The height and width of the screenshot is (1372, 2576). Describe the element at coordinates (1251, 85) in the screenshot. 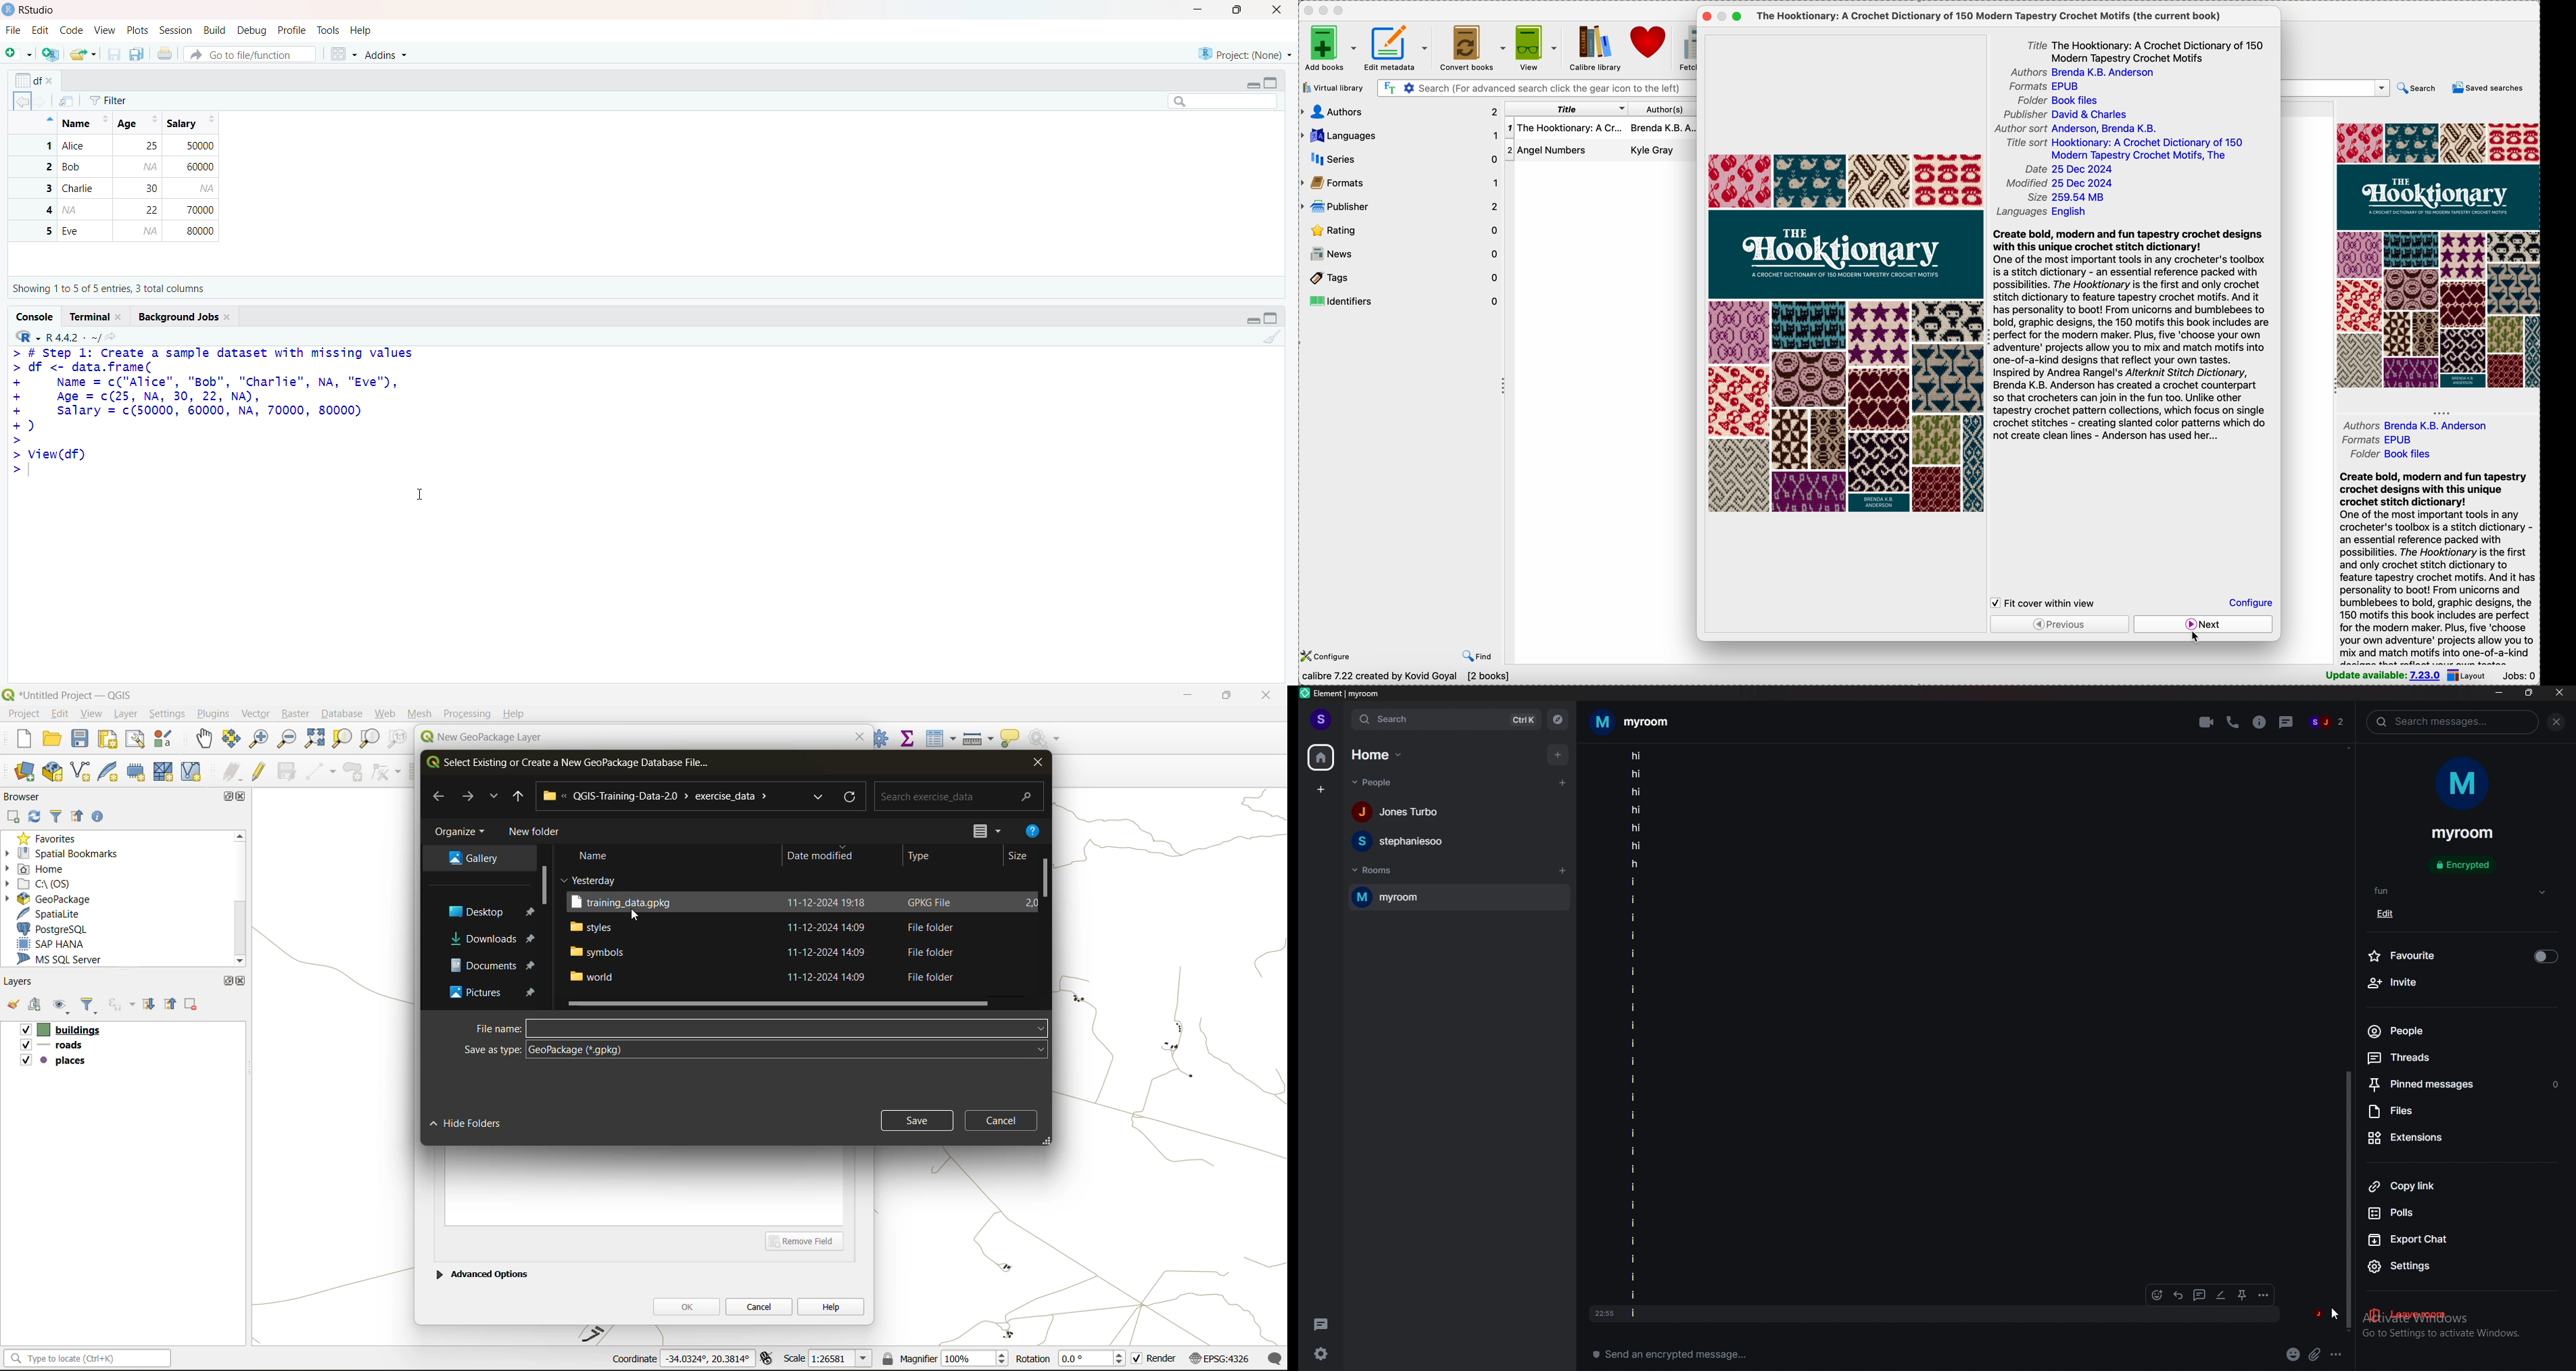

I see `Minimize` at that location.